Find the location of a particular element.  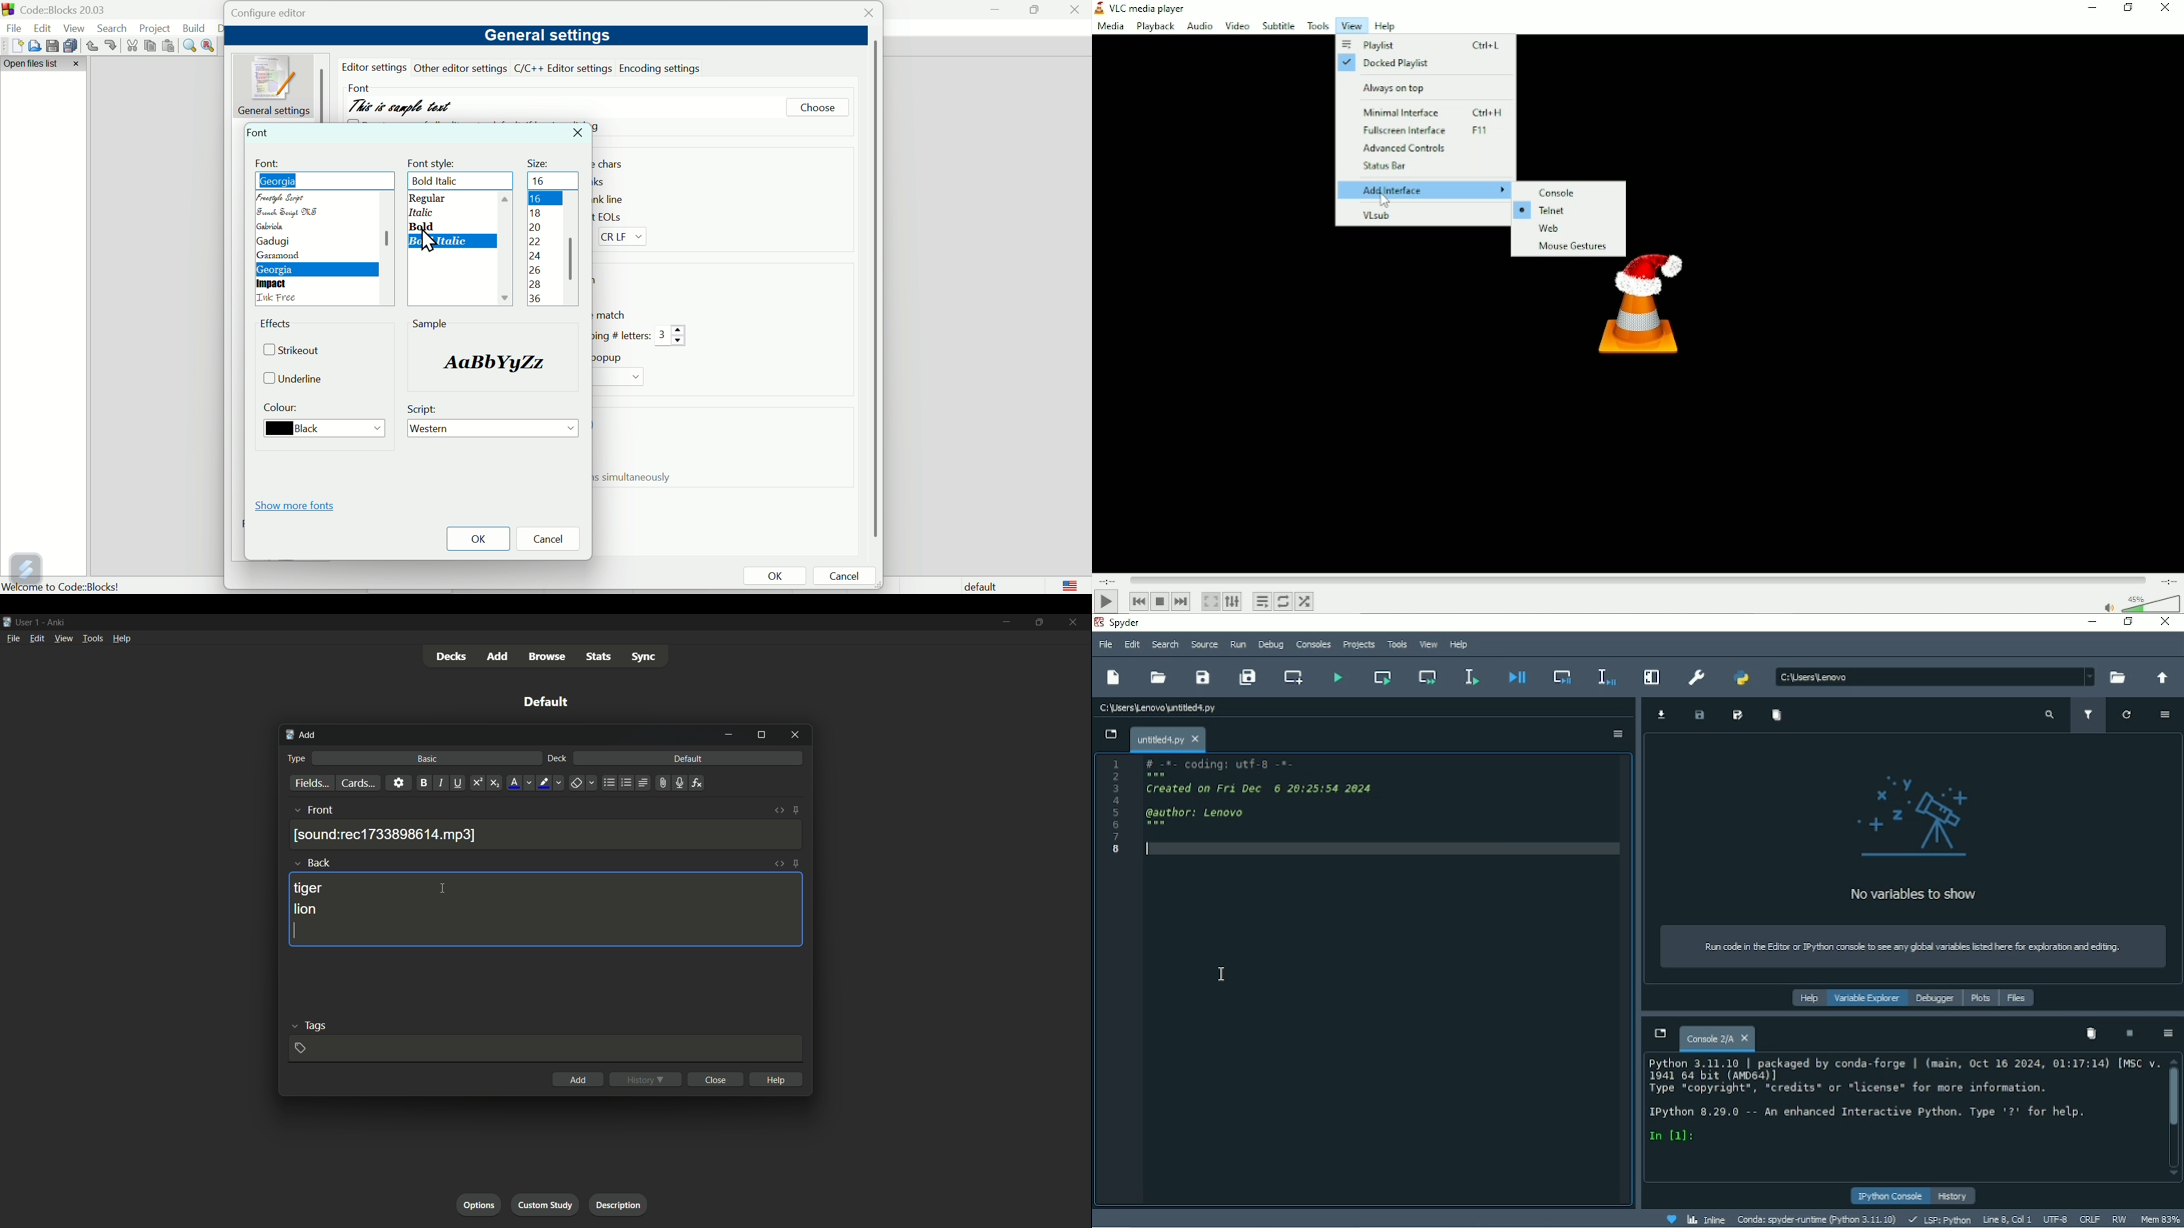

Line 8, Col 1 is located at coordinates (2006, 1219).